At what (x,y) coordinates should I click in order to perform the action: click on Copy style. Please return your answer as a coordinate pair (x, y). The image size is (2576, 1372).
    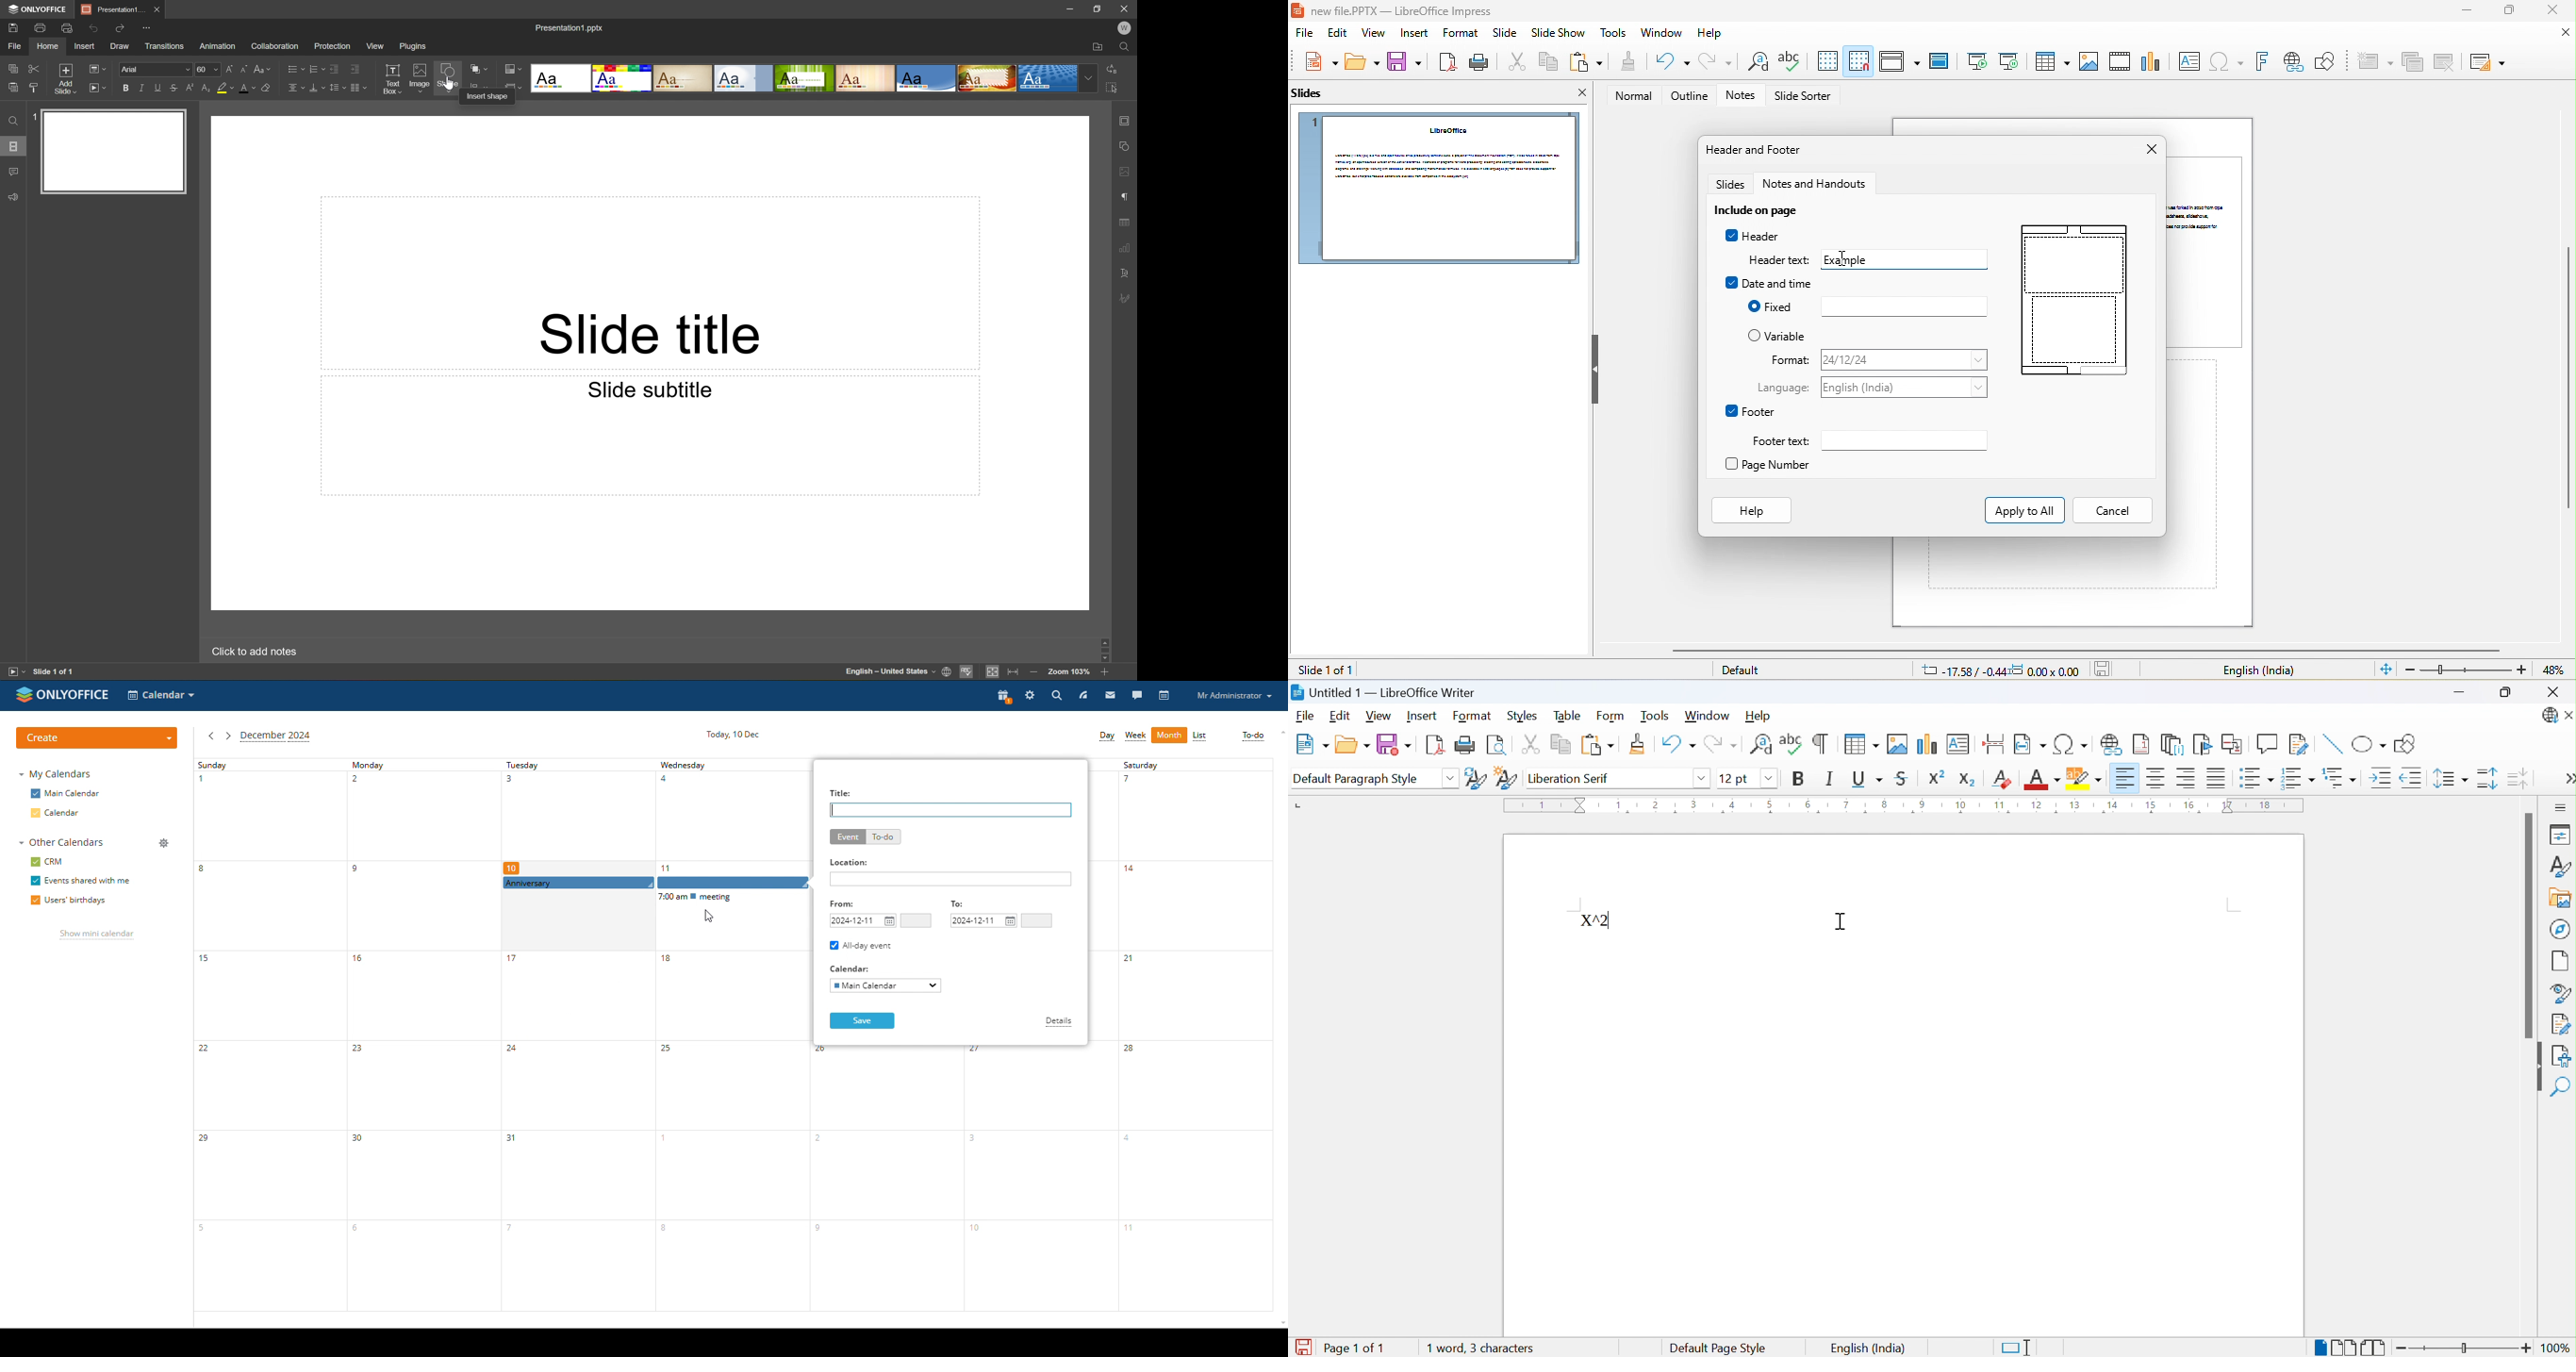
    Looking at the image, I should click on (33, 86).